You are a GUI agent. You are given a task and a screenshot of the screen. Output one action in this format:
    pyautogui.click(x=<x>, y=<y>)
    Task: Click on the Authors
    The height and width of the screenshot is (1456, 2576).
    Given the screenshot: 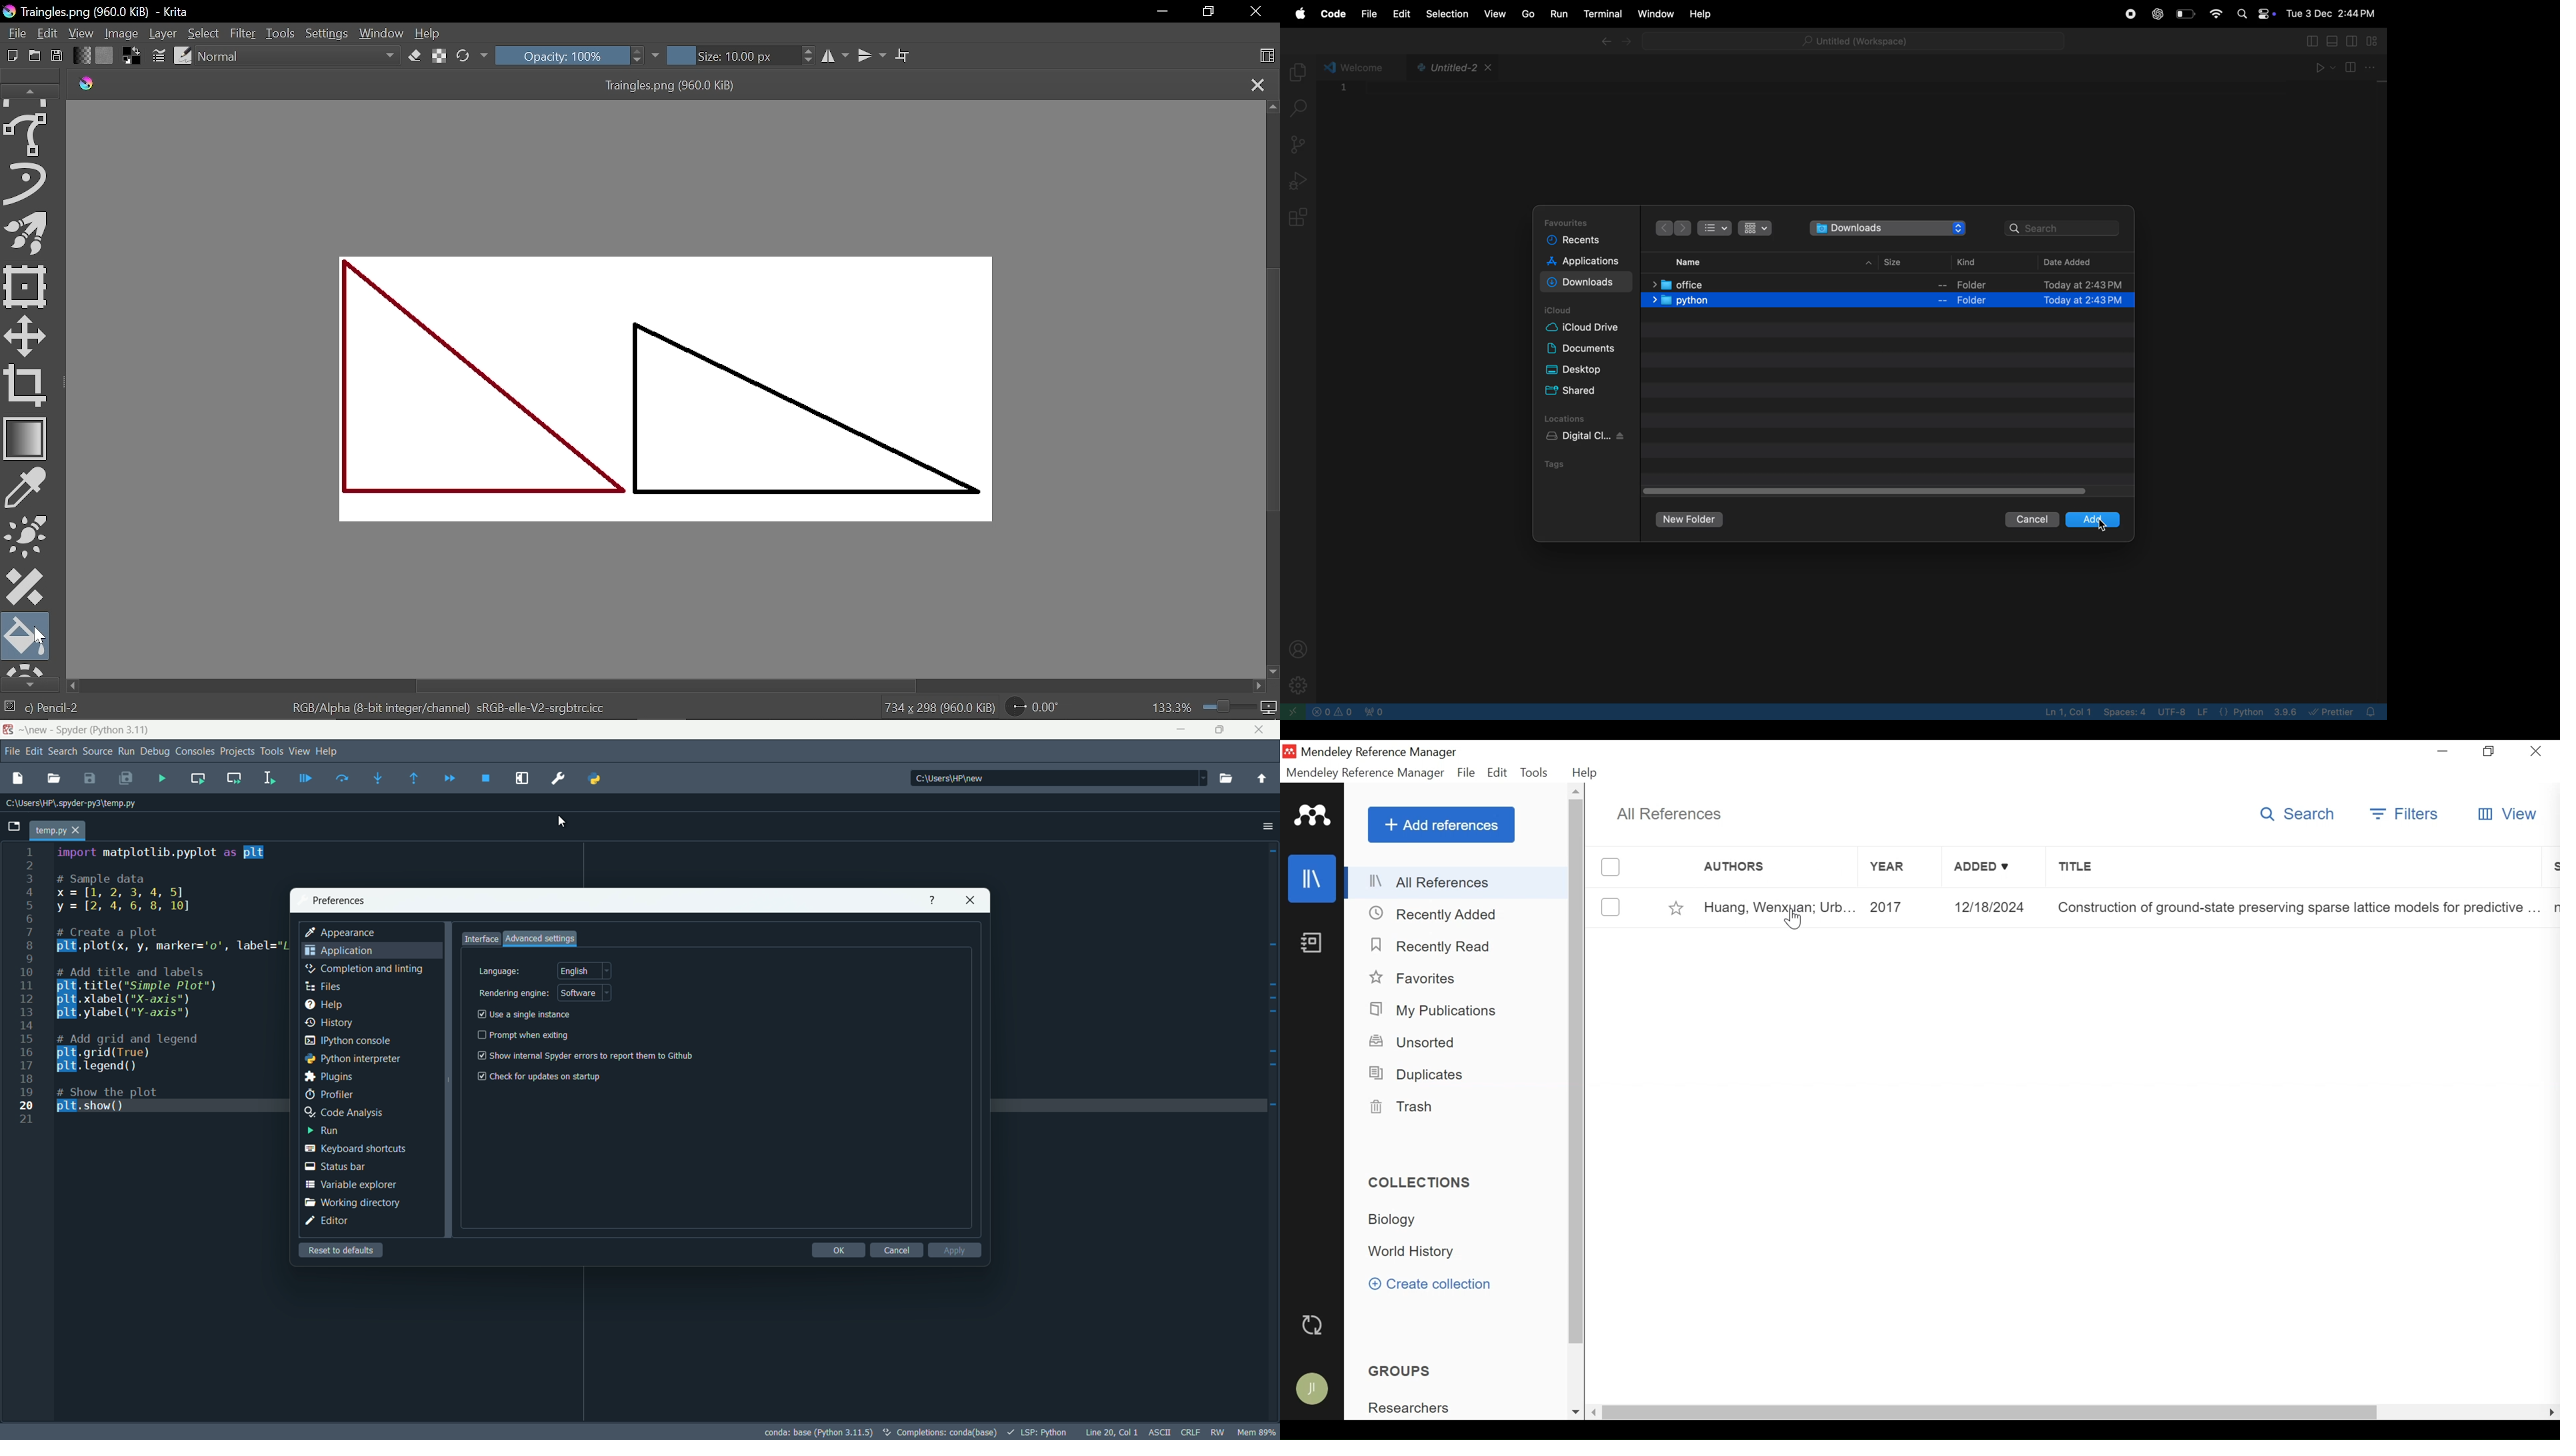 What is the action you would take?
    pyautogui.click(x=1747, y=867)
    